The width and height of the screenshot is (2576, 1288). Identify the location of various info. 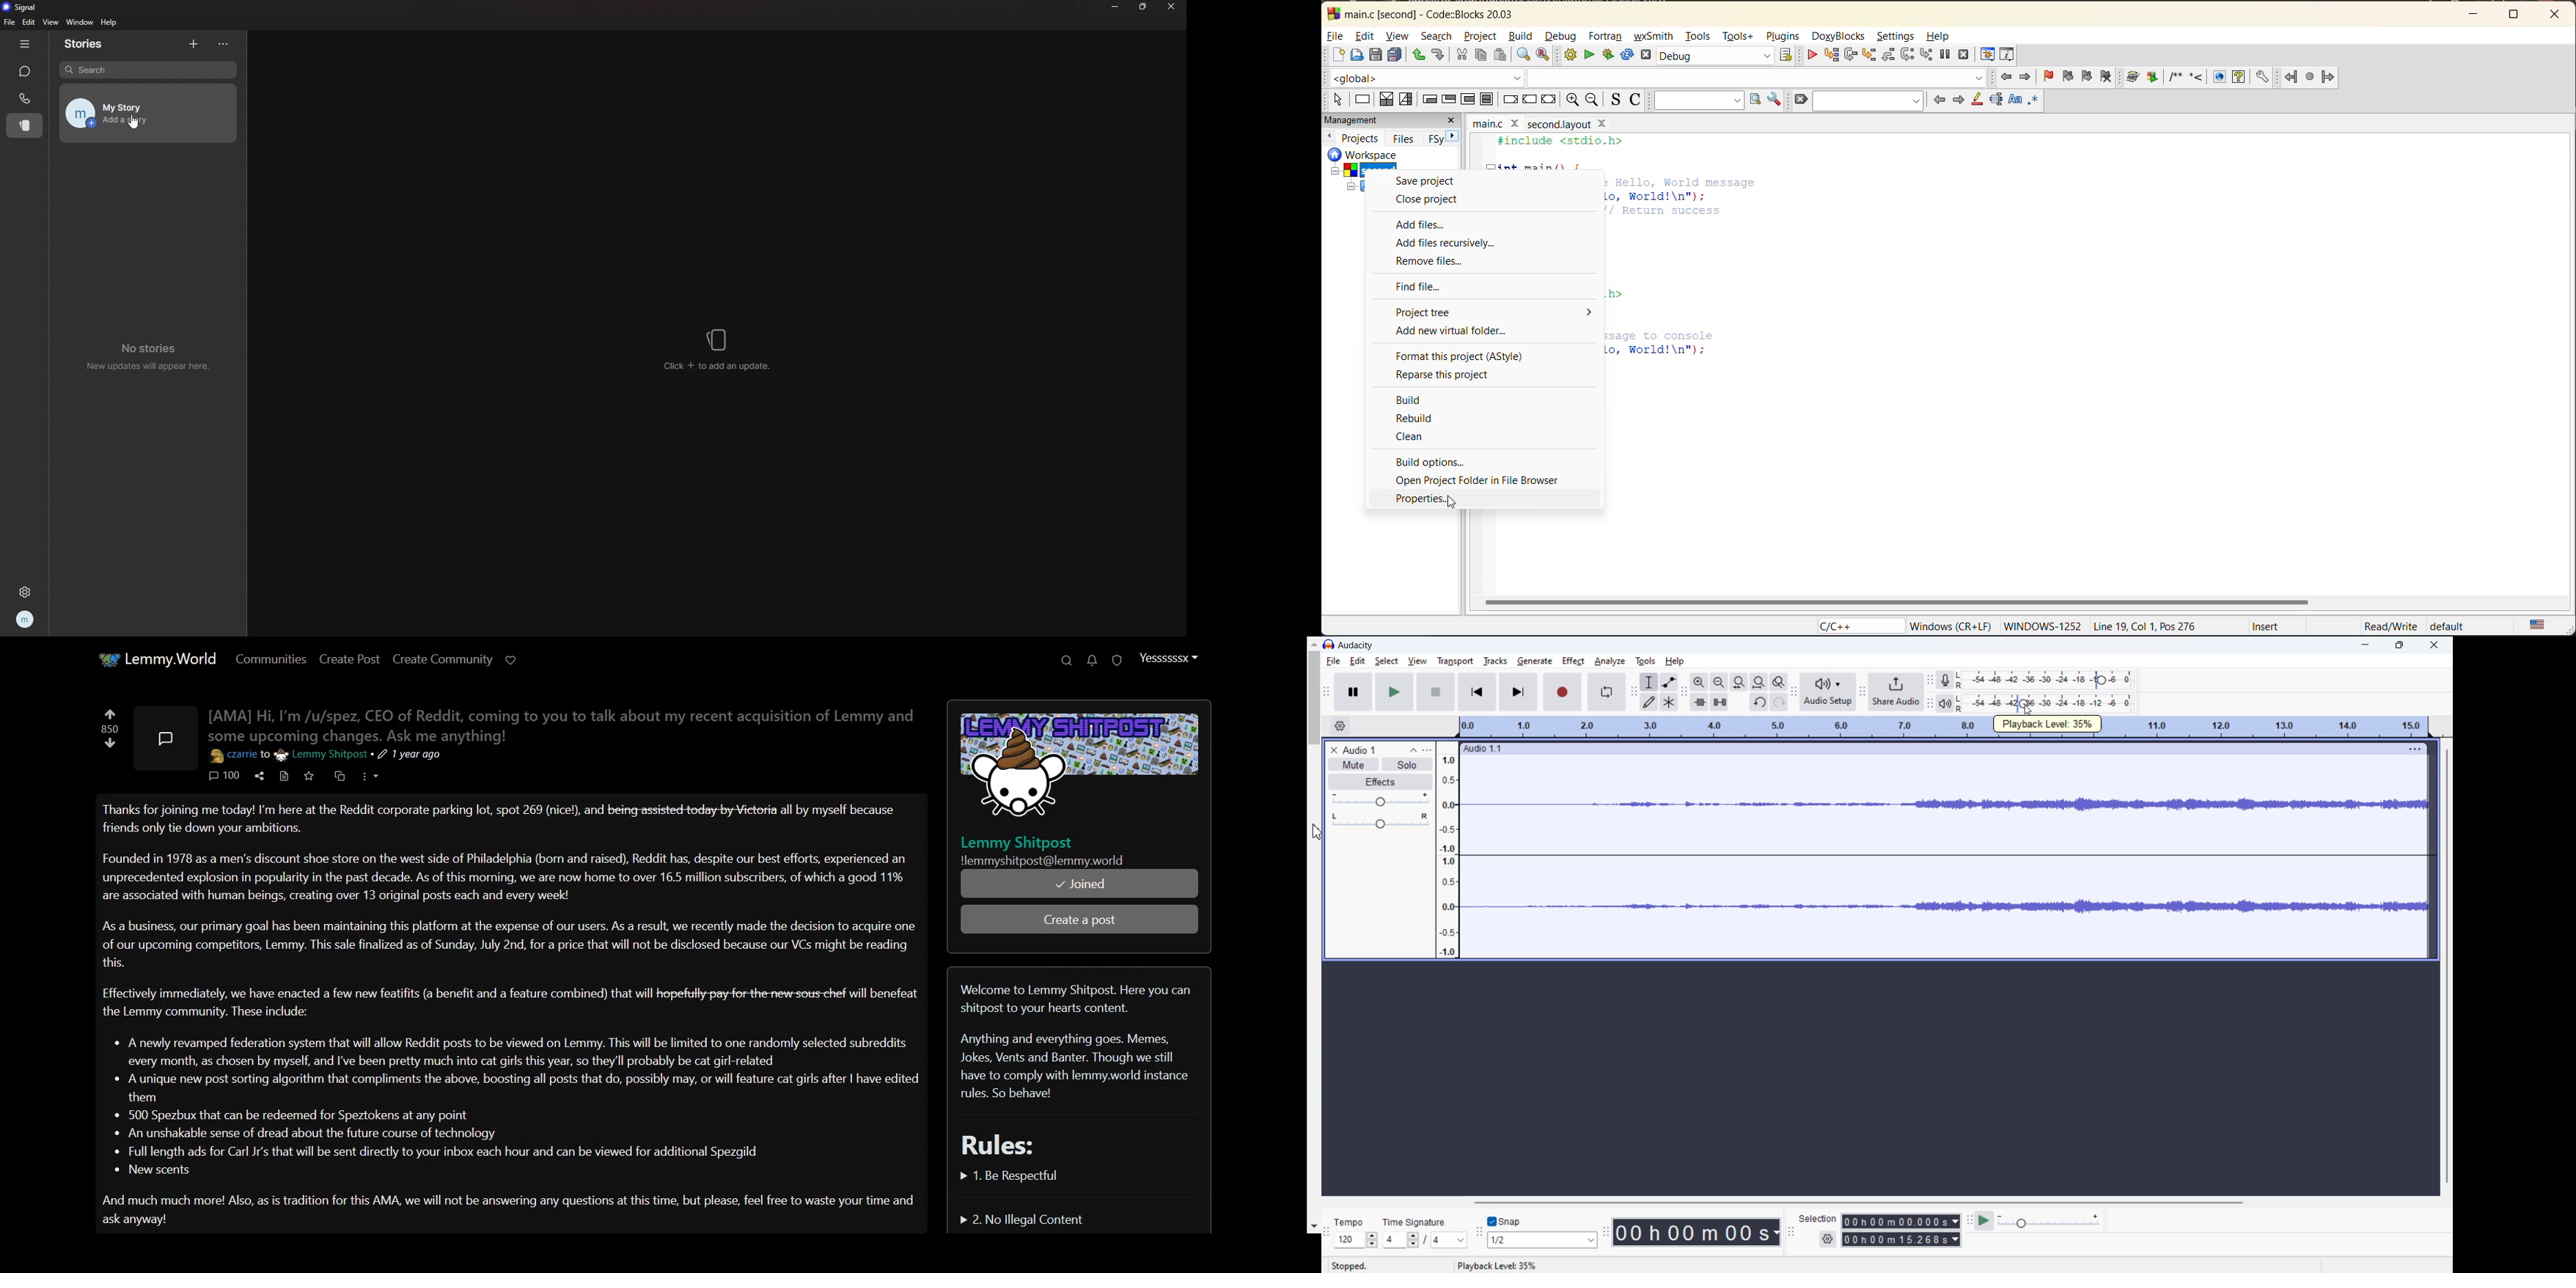
(2010, 56).